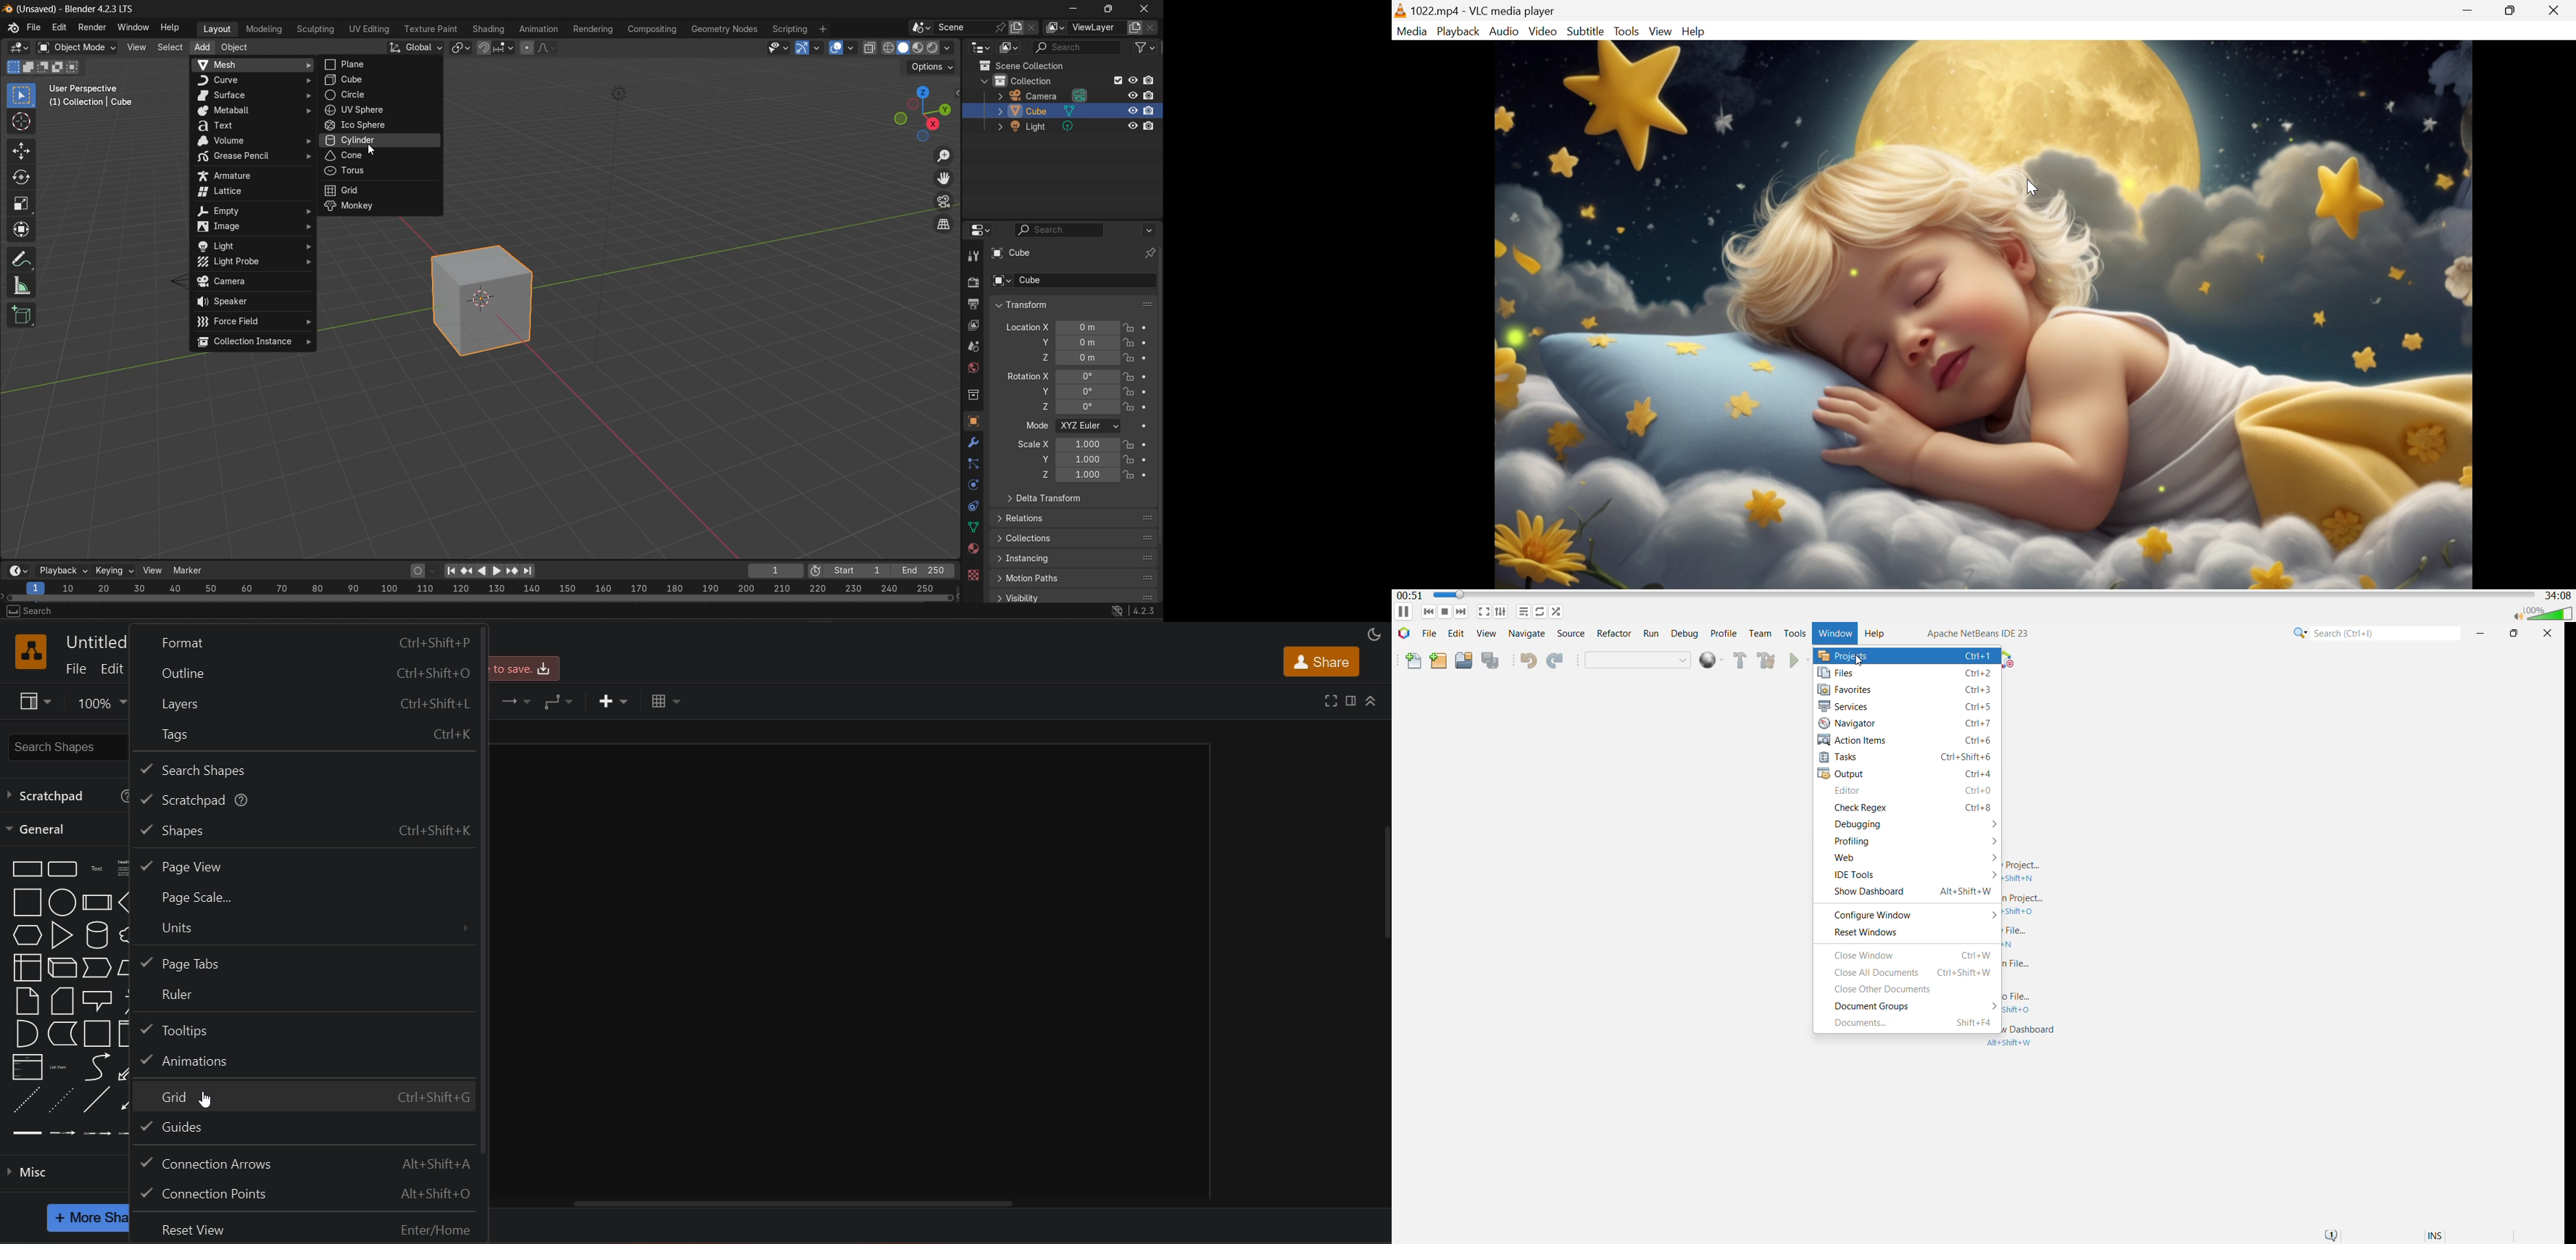 This screenshot has height=1260, width=2576. I want to click on insert, so click(615, 700).